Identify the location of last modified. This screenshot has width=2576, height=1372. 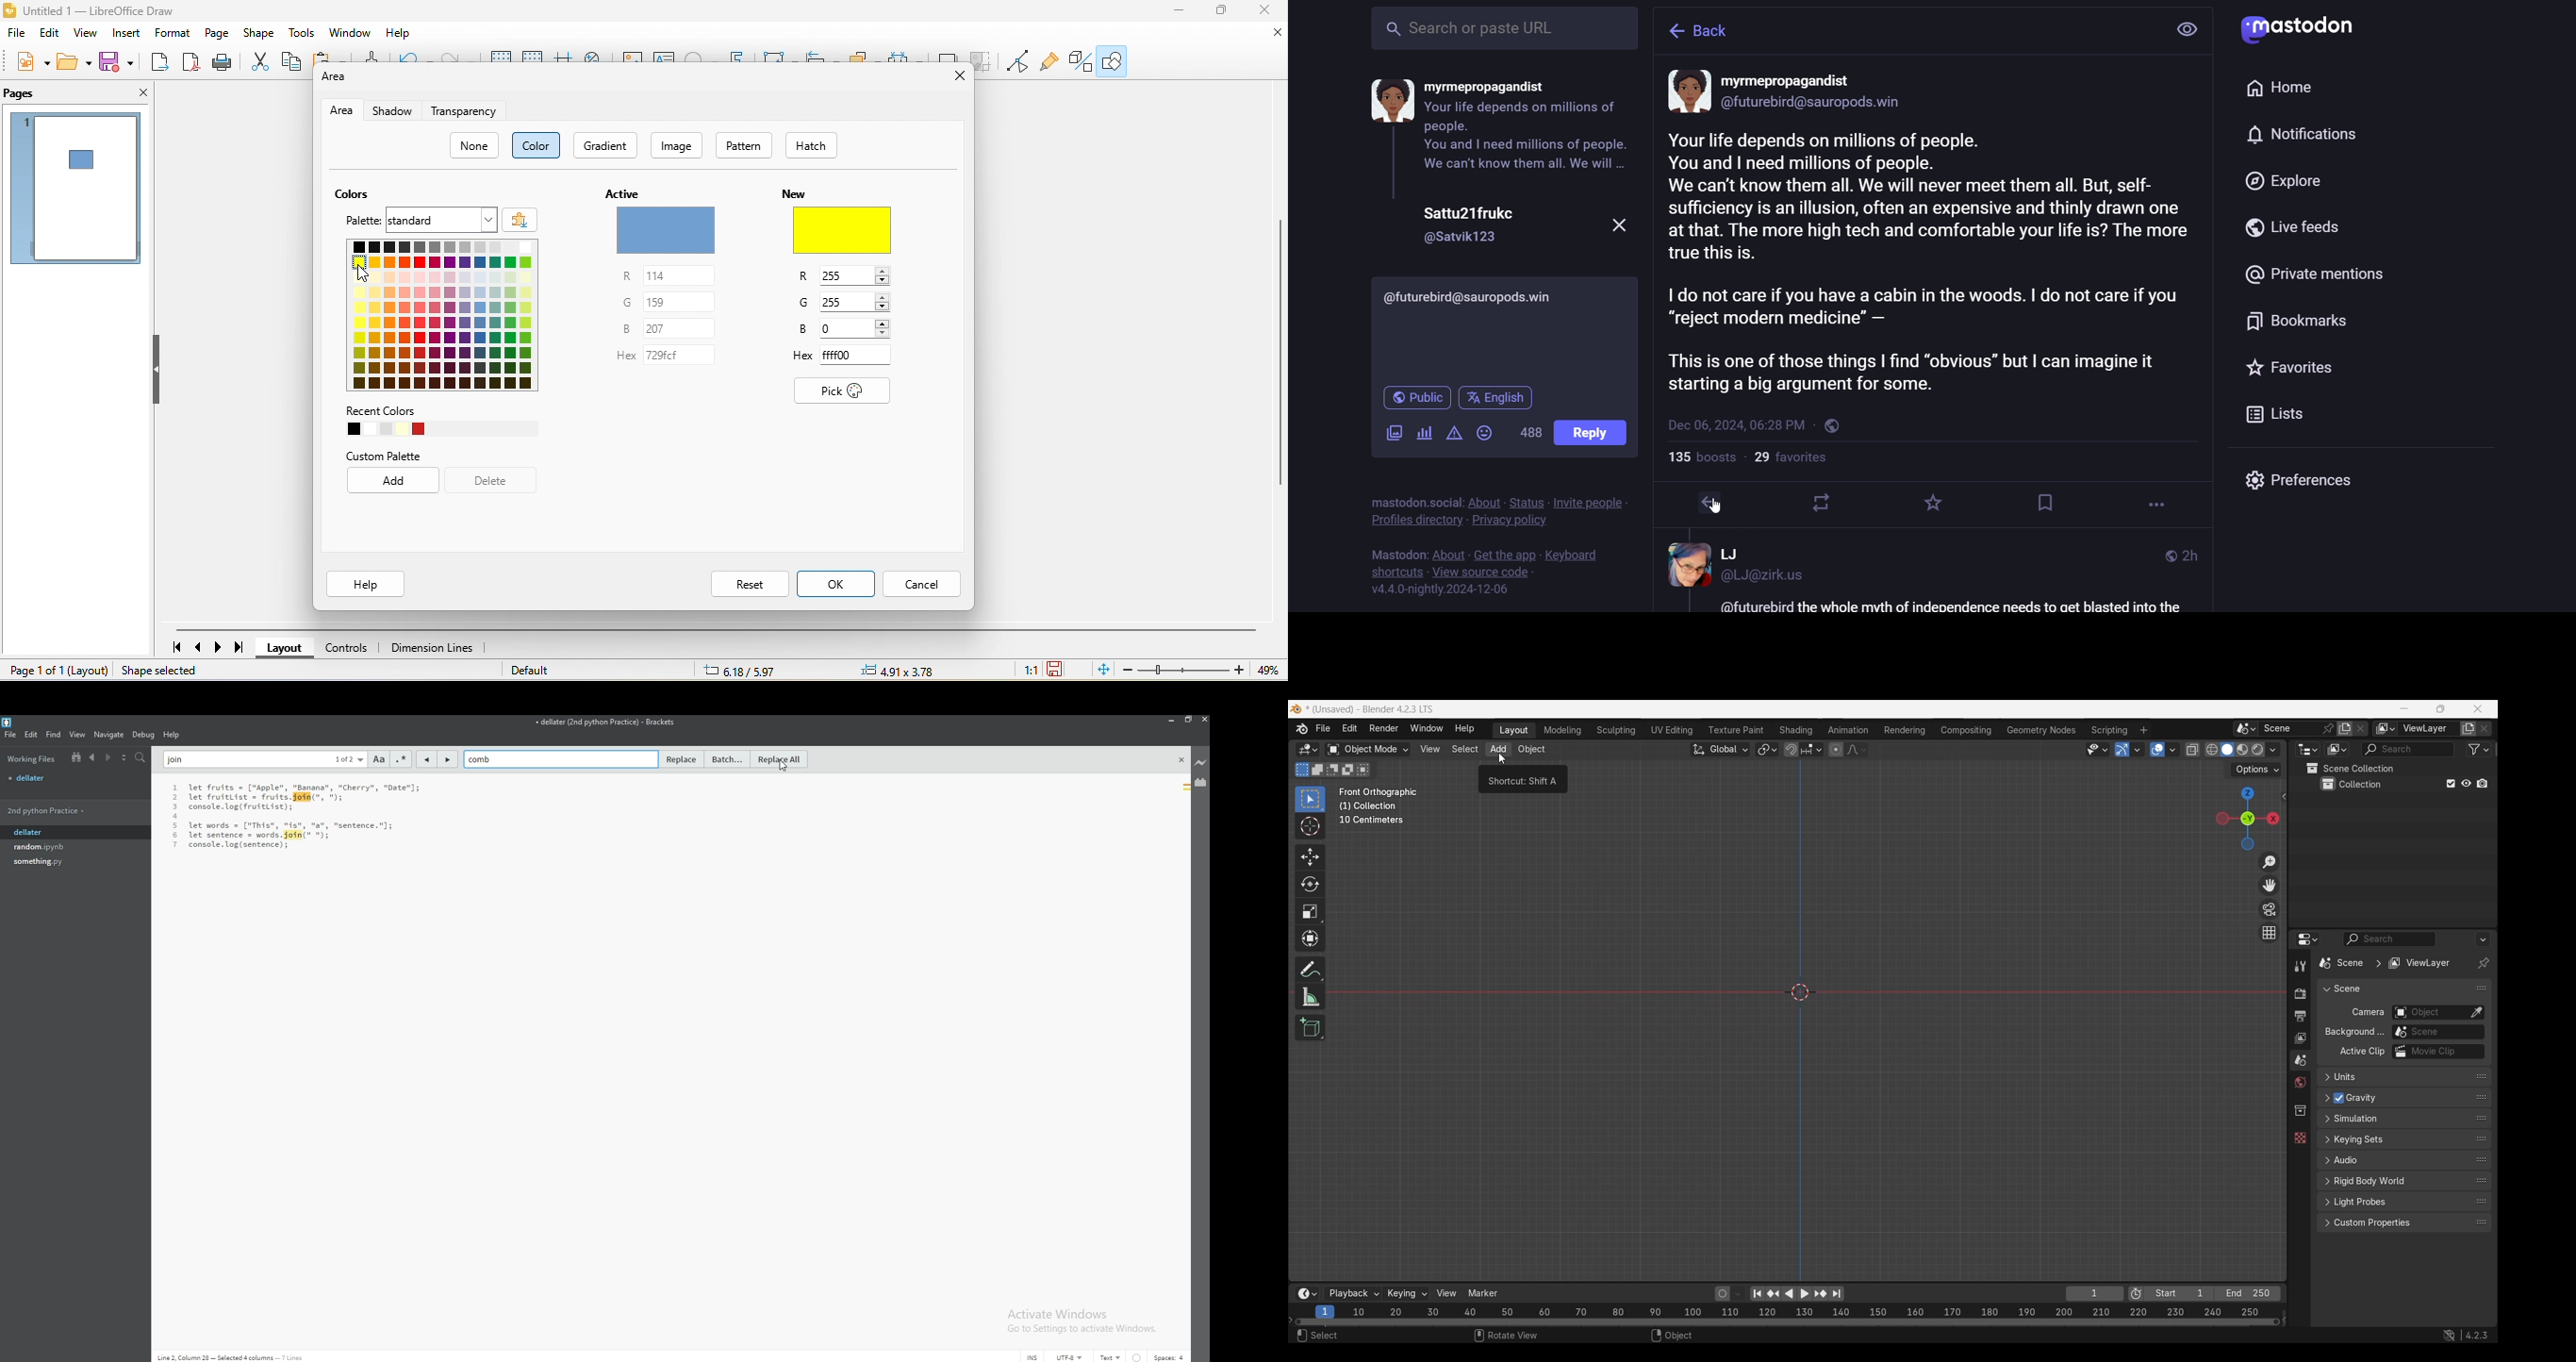
(1736, 427).